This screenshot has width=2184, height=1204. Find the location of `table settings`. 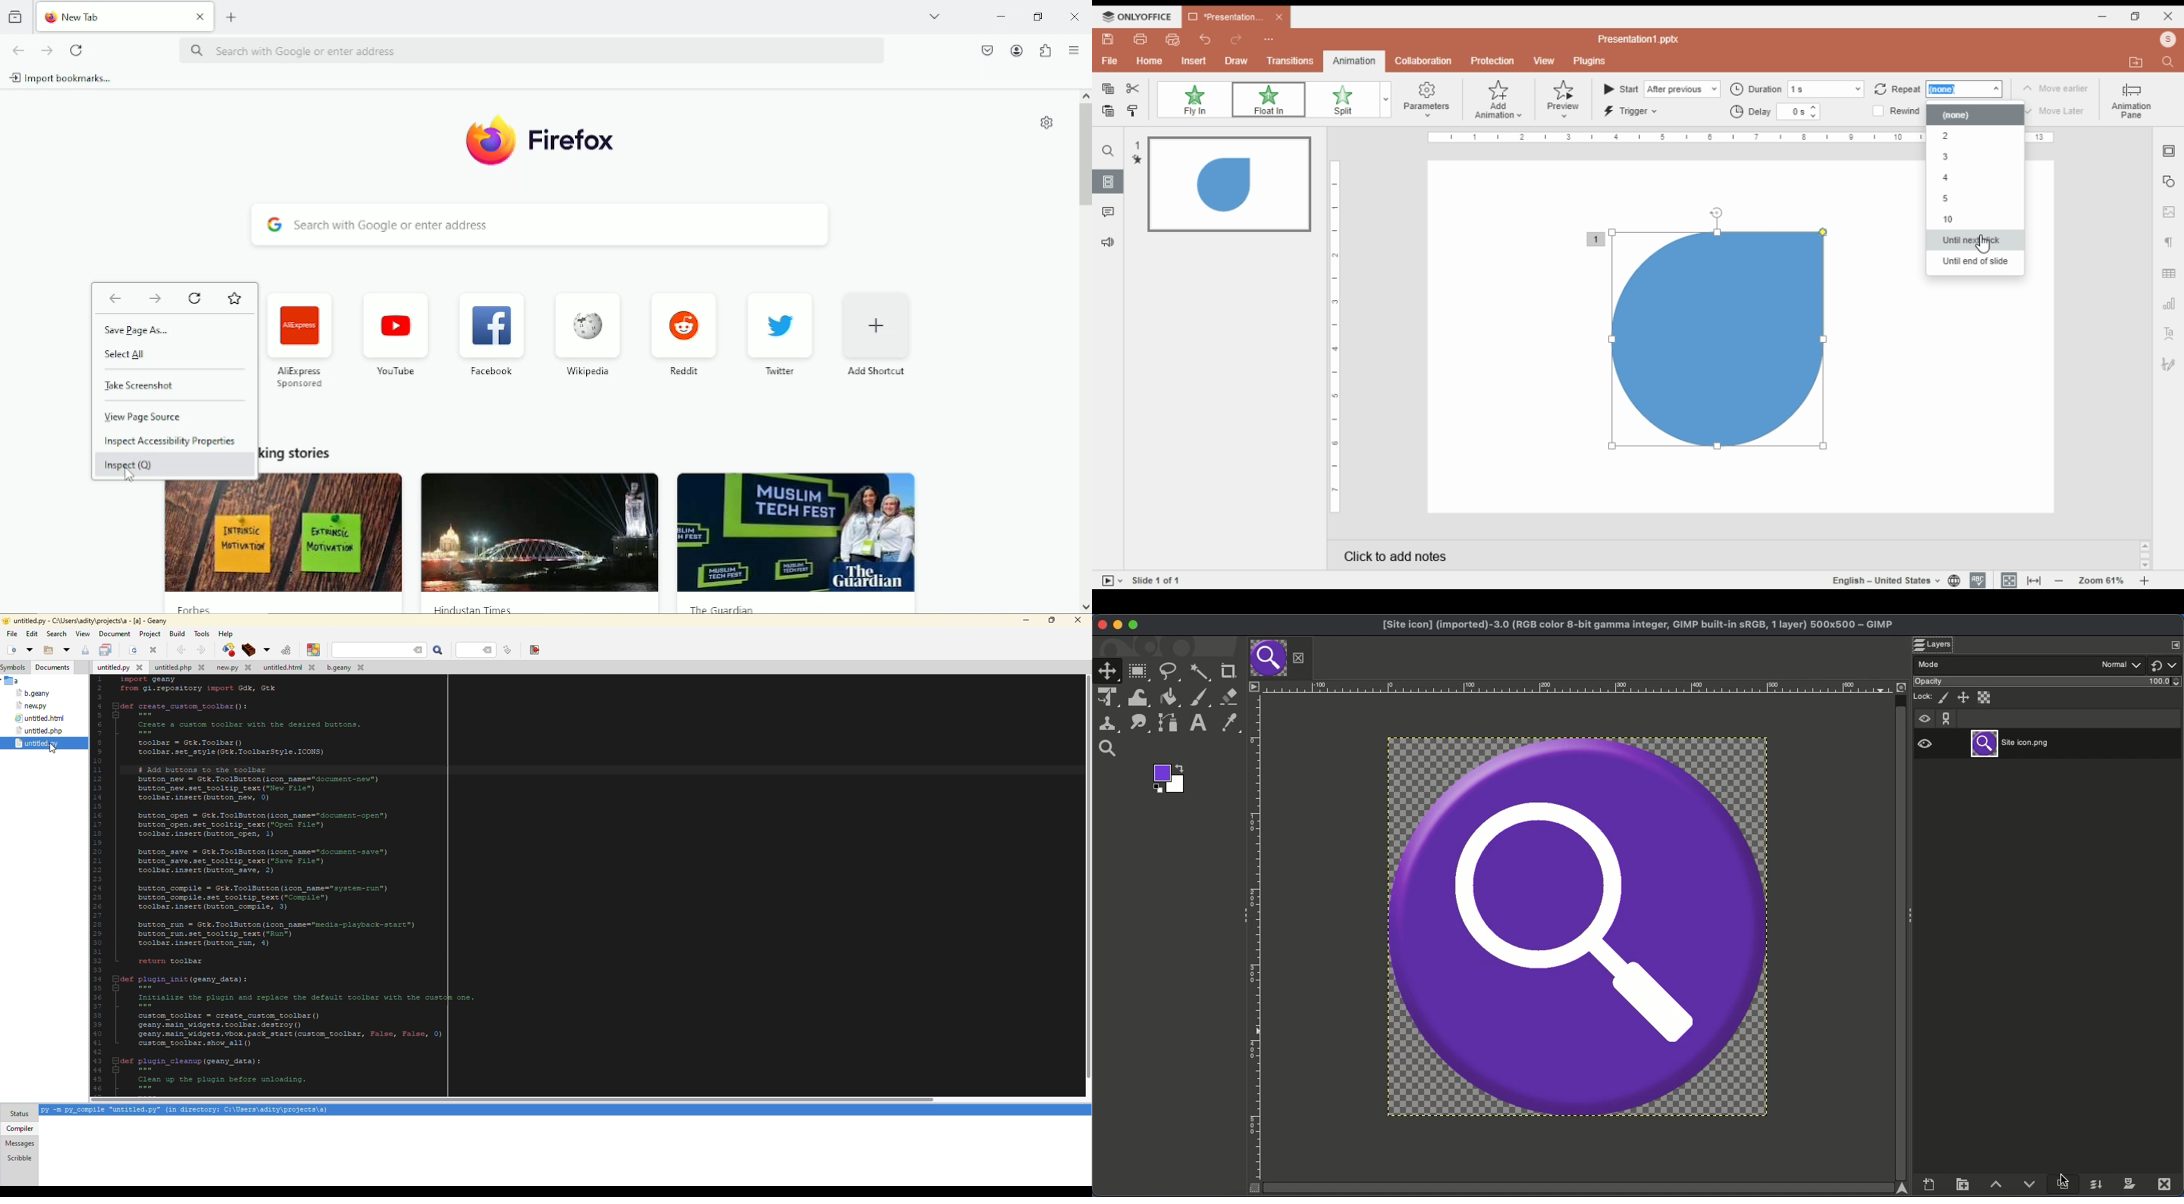

table settings is located at coordinates (2169, 271).